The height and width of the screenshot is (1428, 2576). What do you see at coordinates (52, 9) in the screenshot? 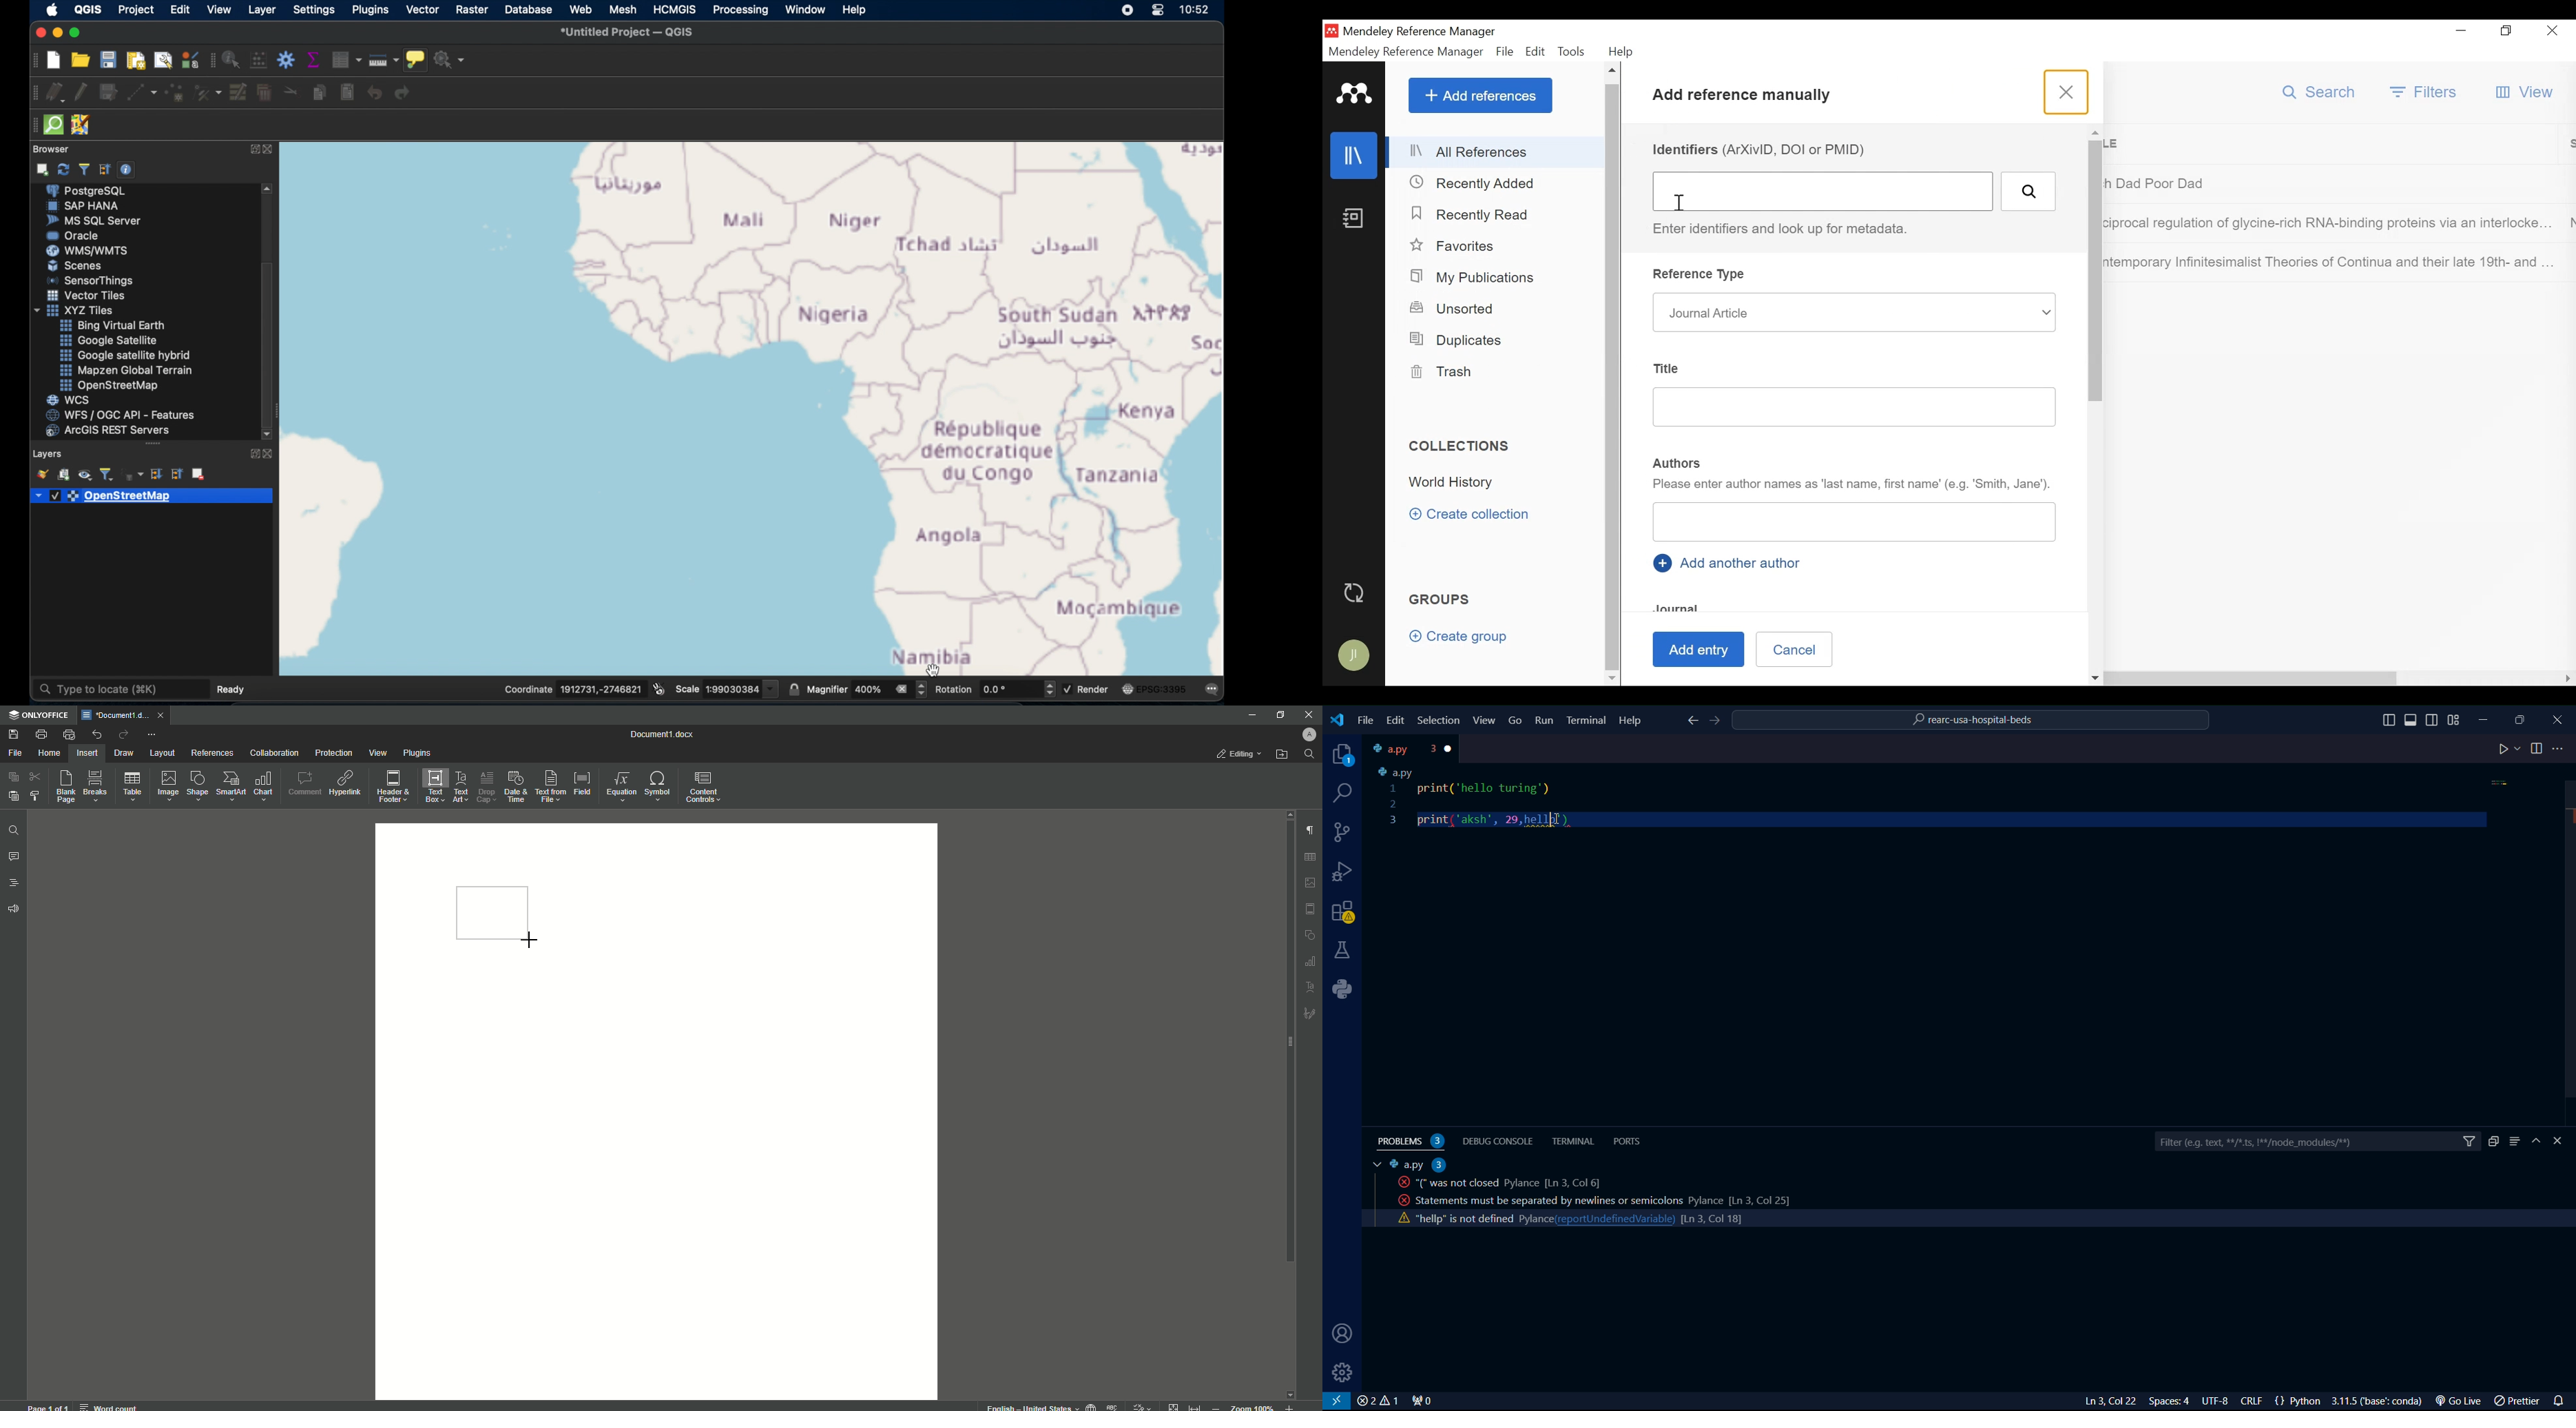
I see `apple. logo` at bounding box center [52, 9].